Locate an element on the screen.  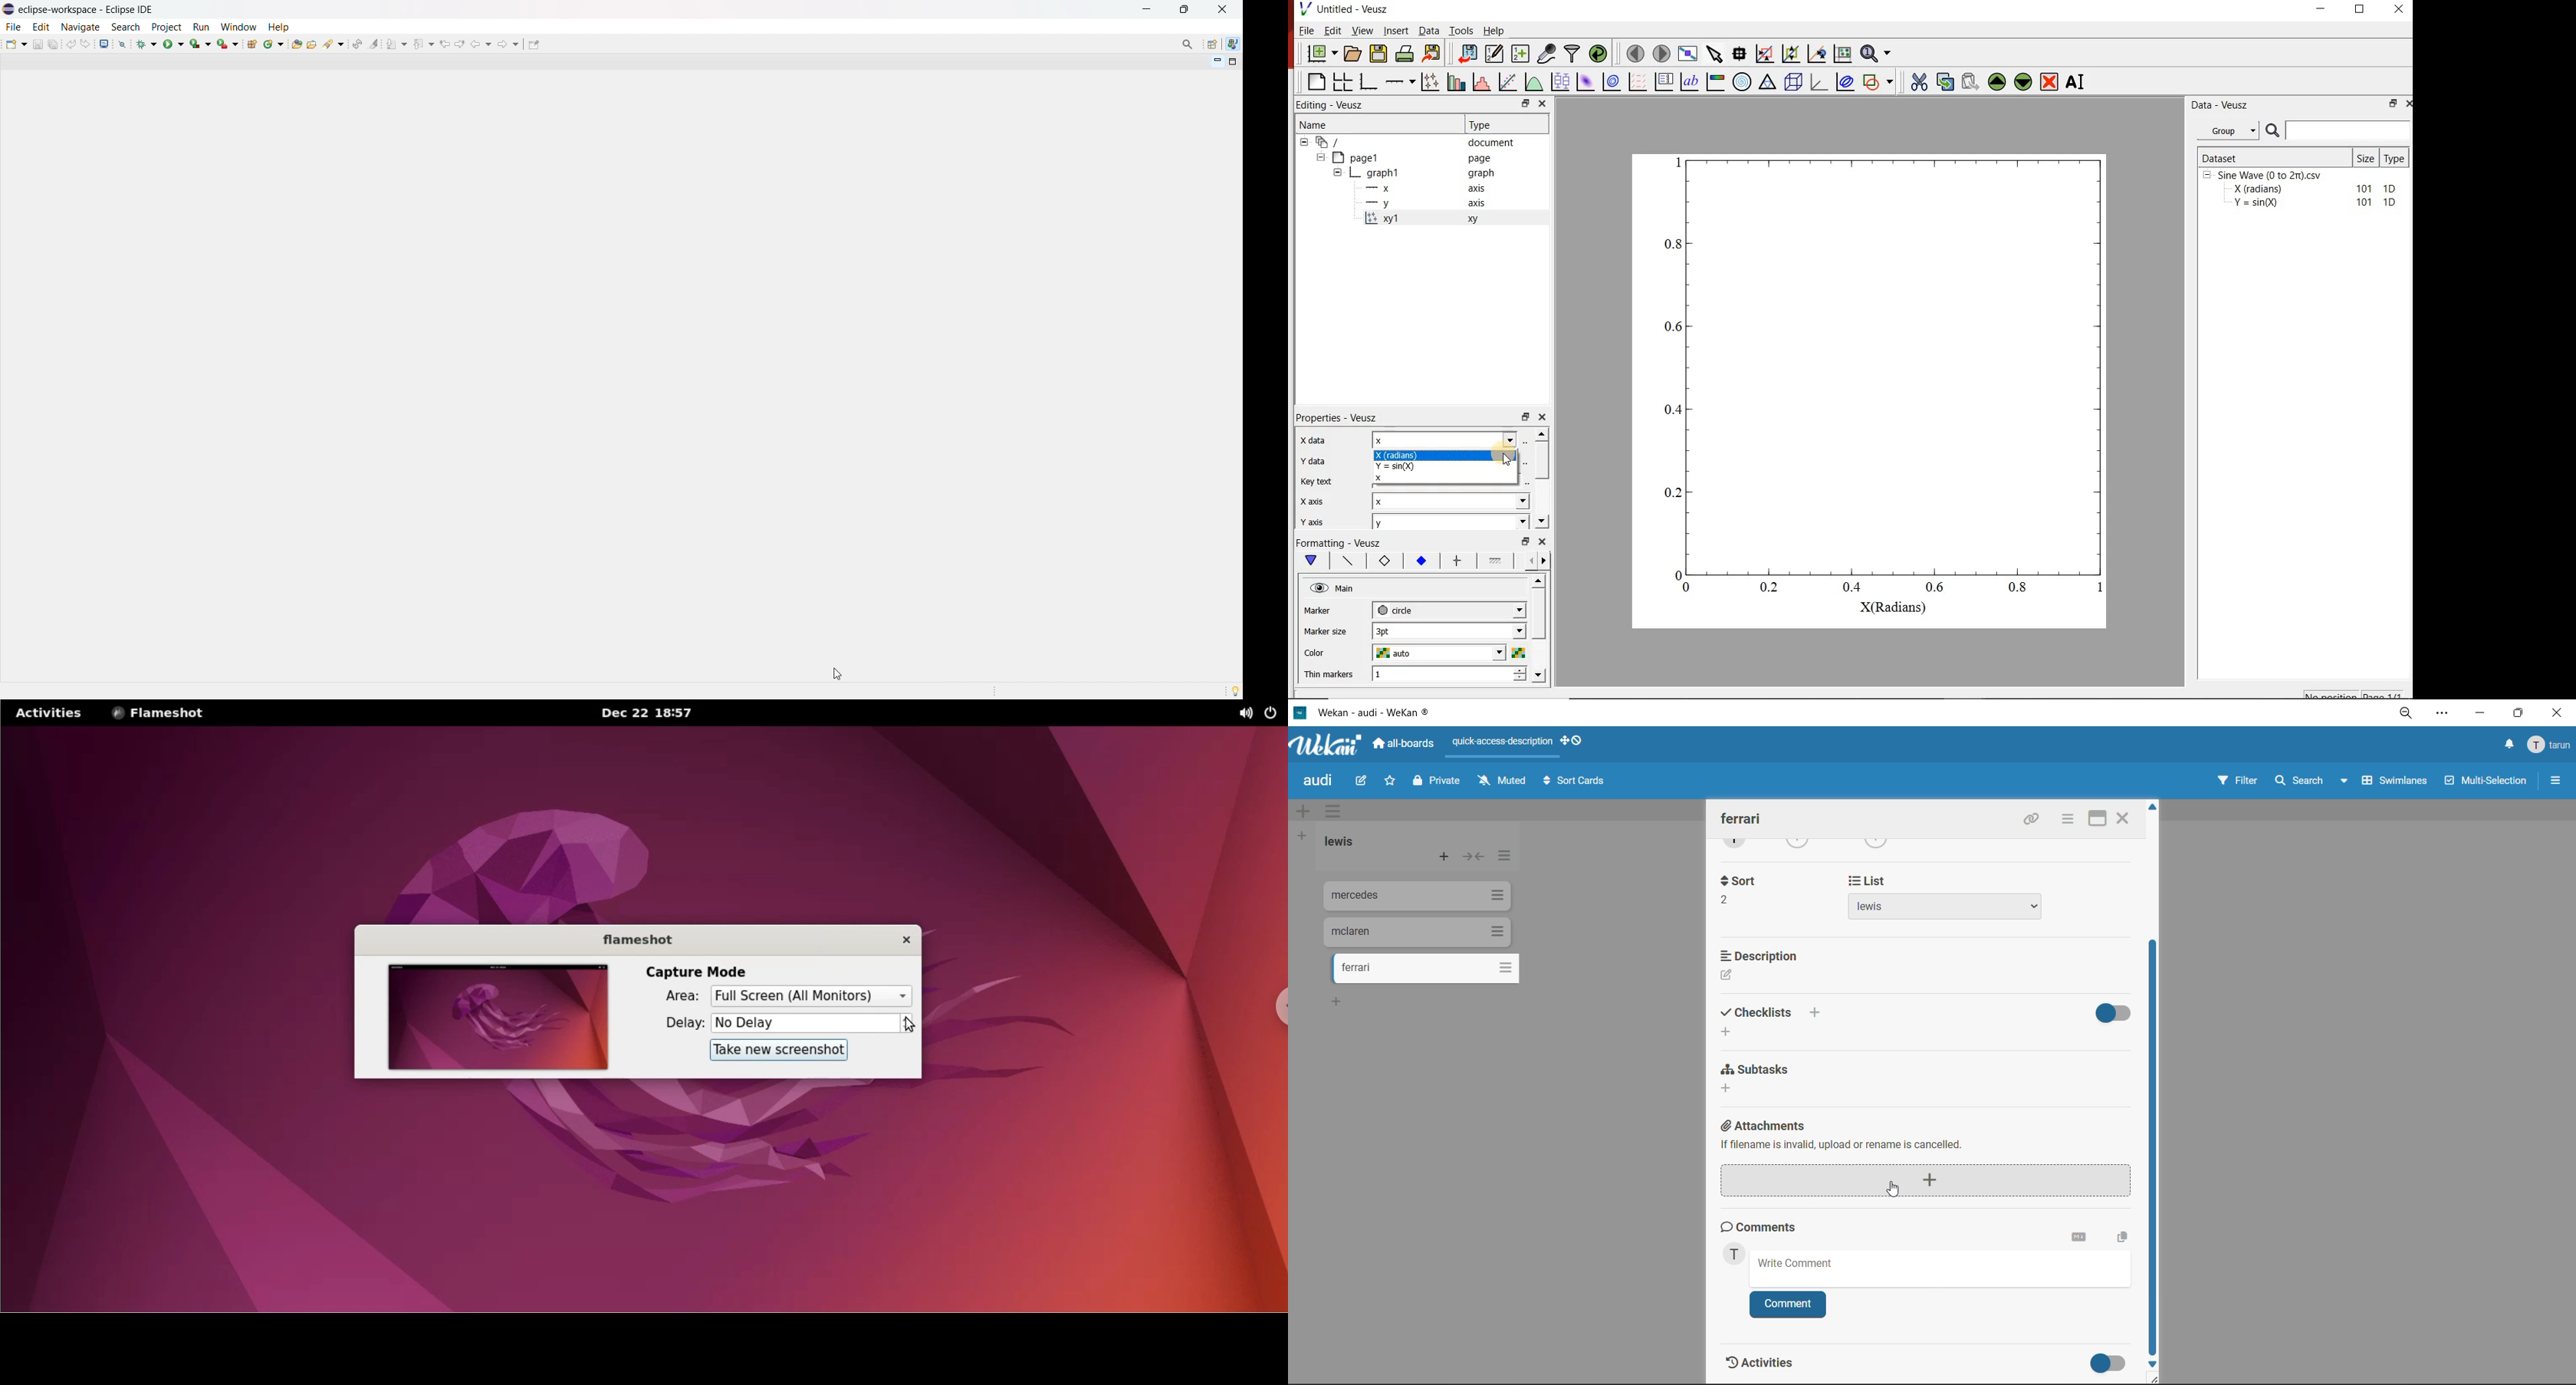
import data into veusz is located at coordinates (1466, 53).